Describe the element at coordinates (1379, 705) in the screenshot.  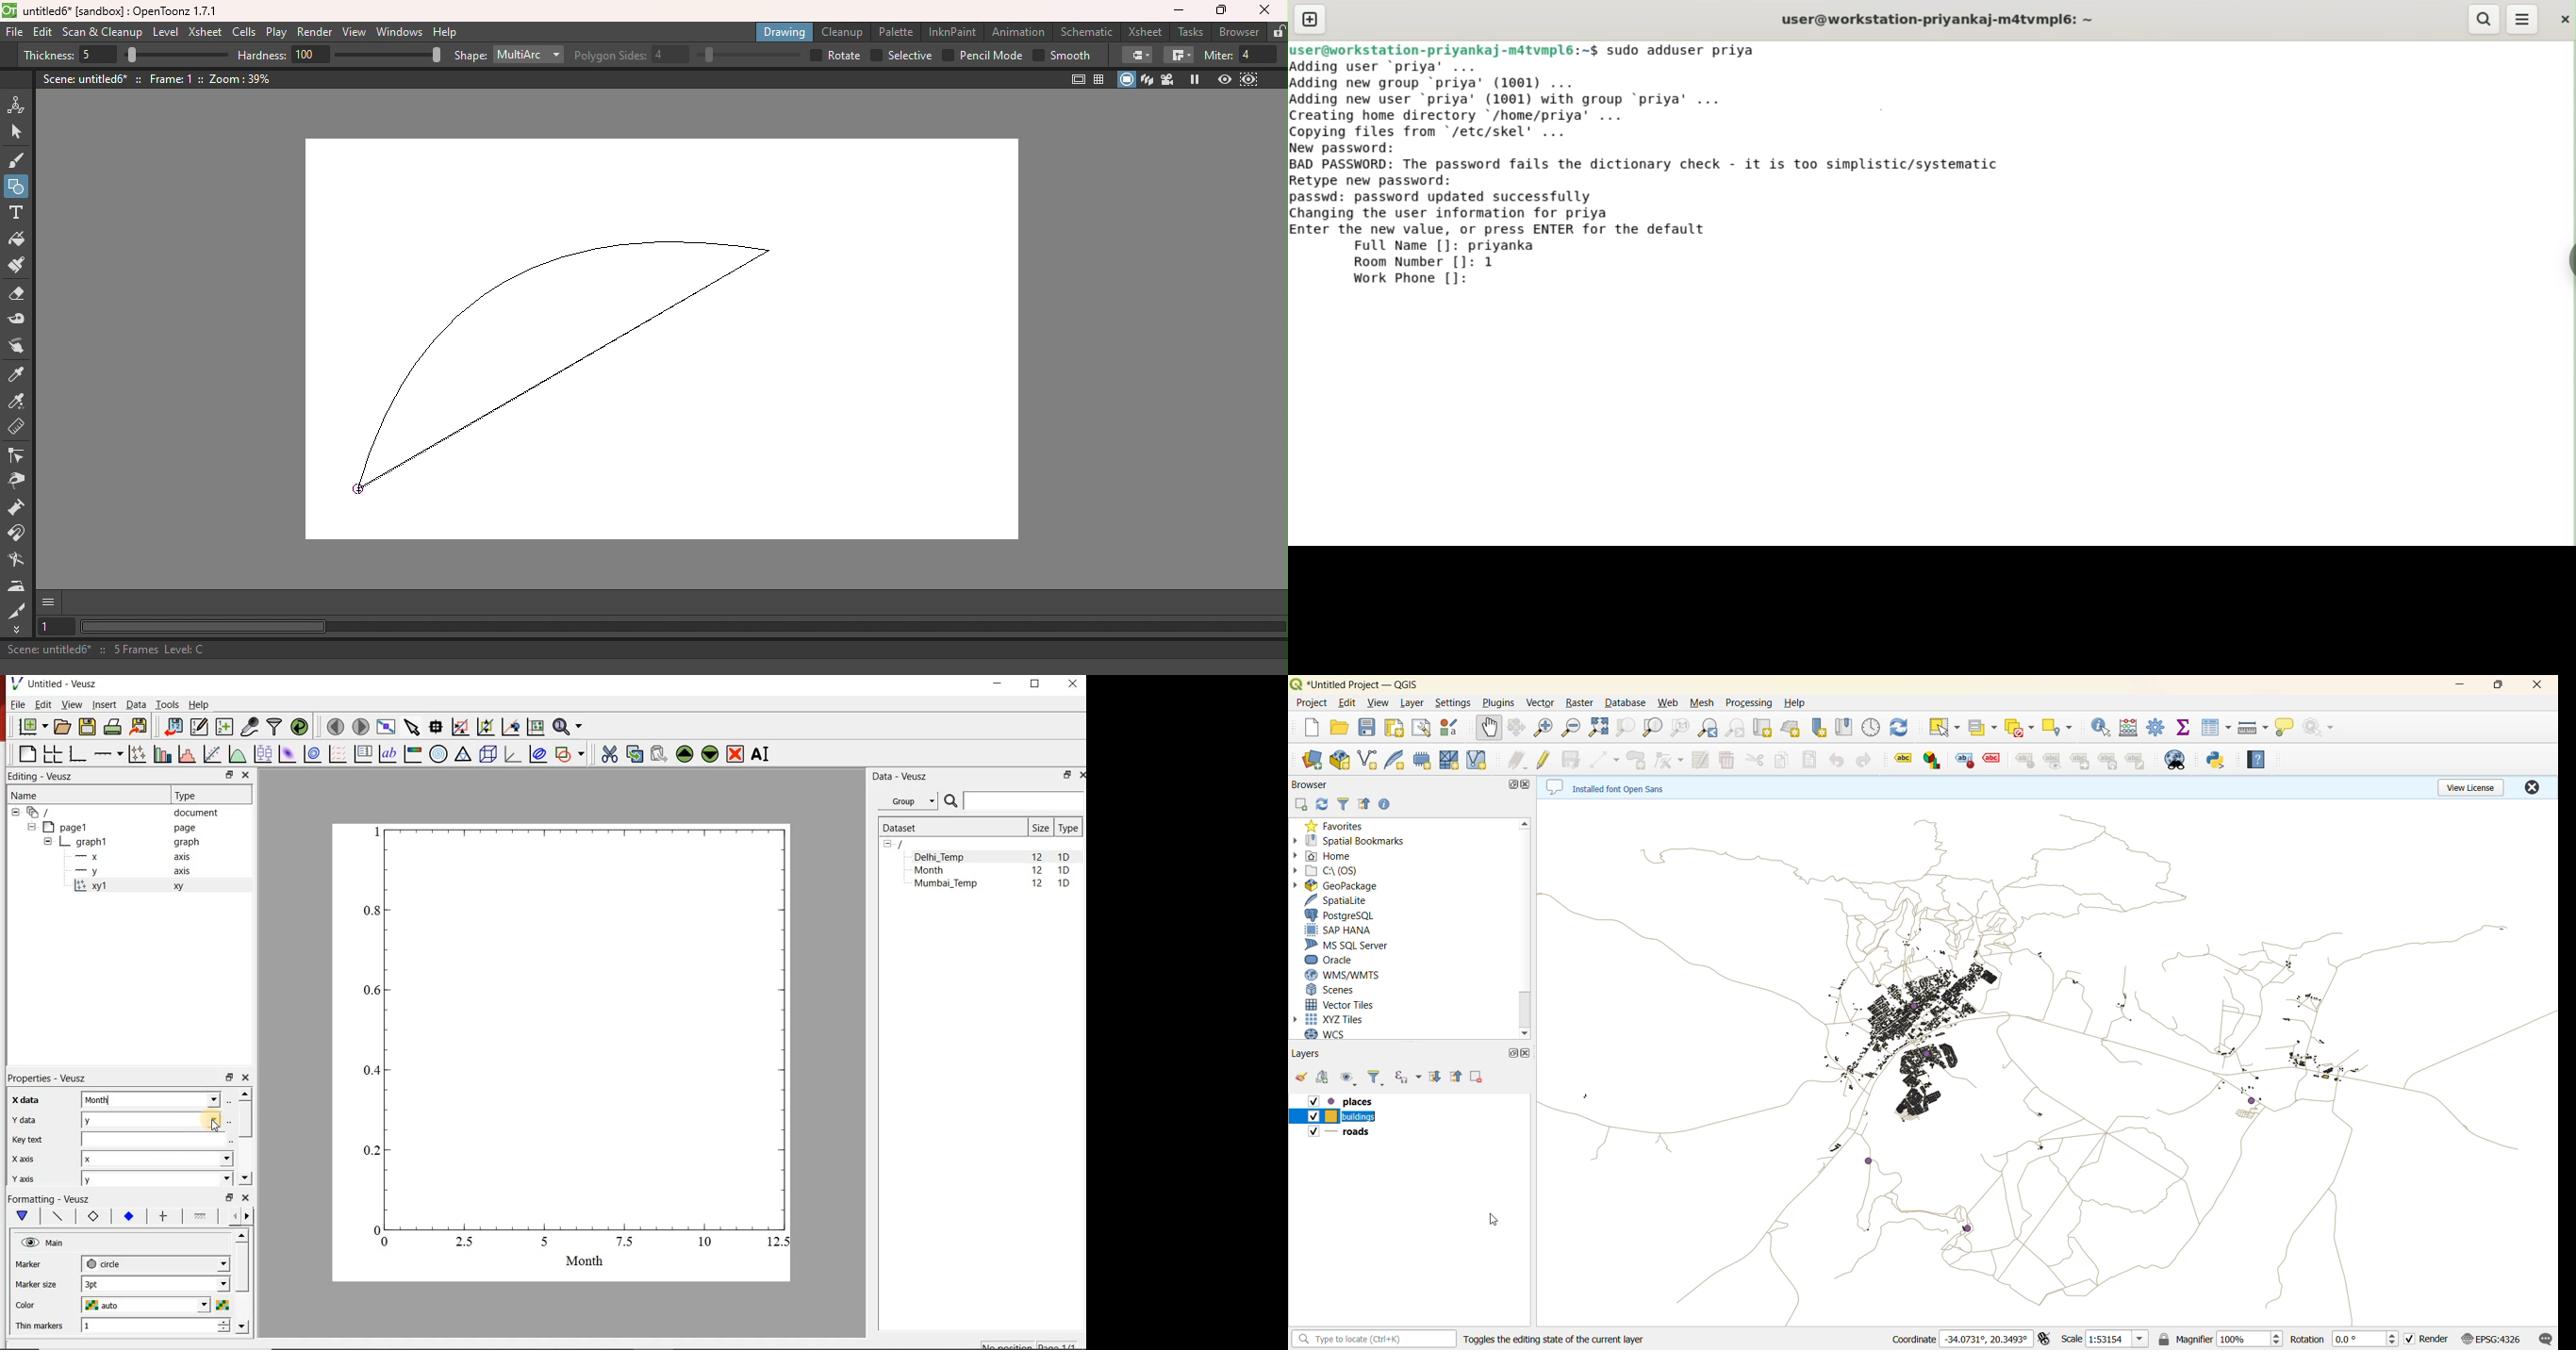
I see `view` at that location.